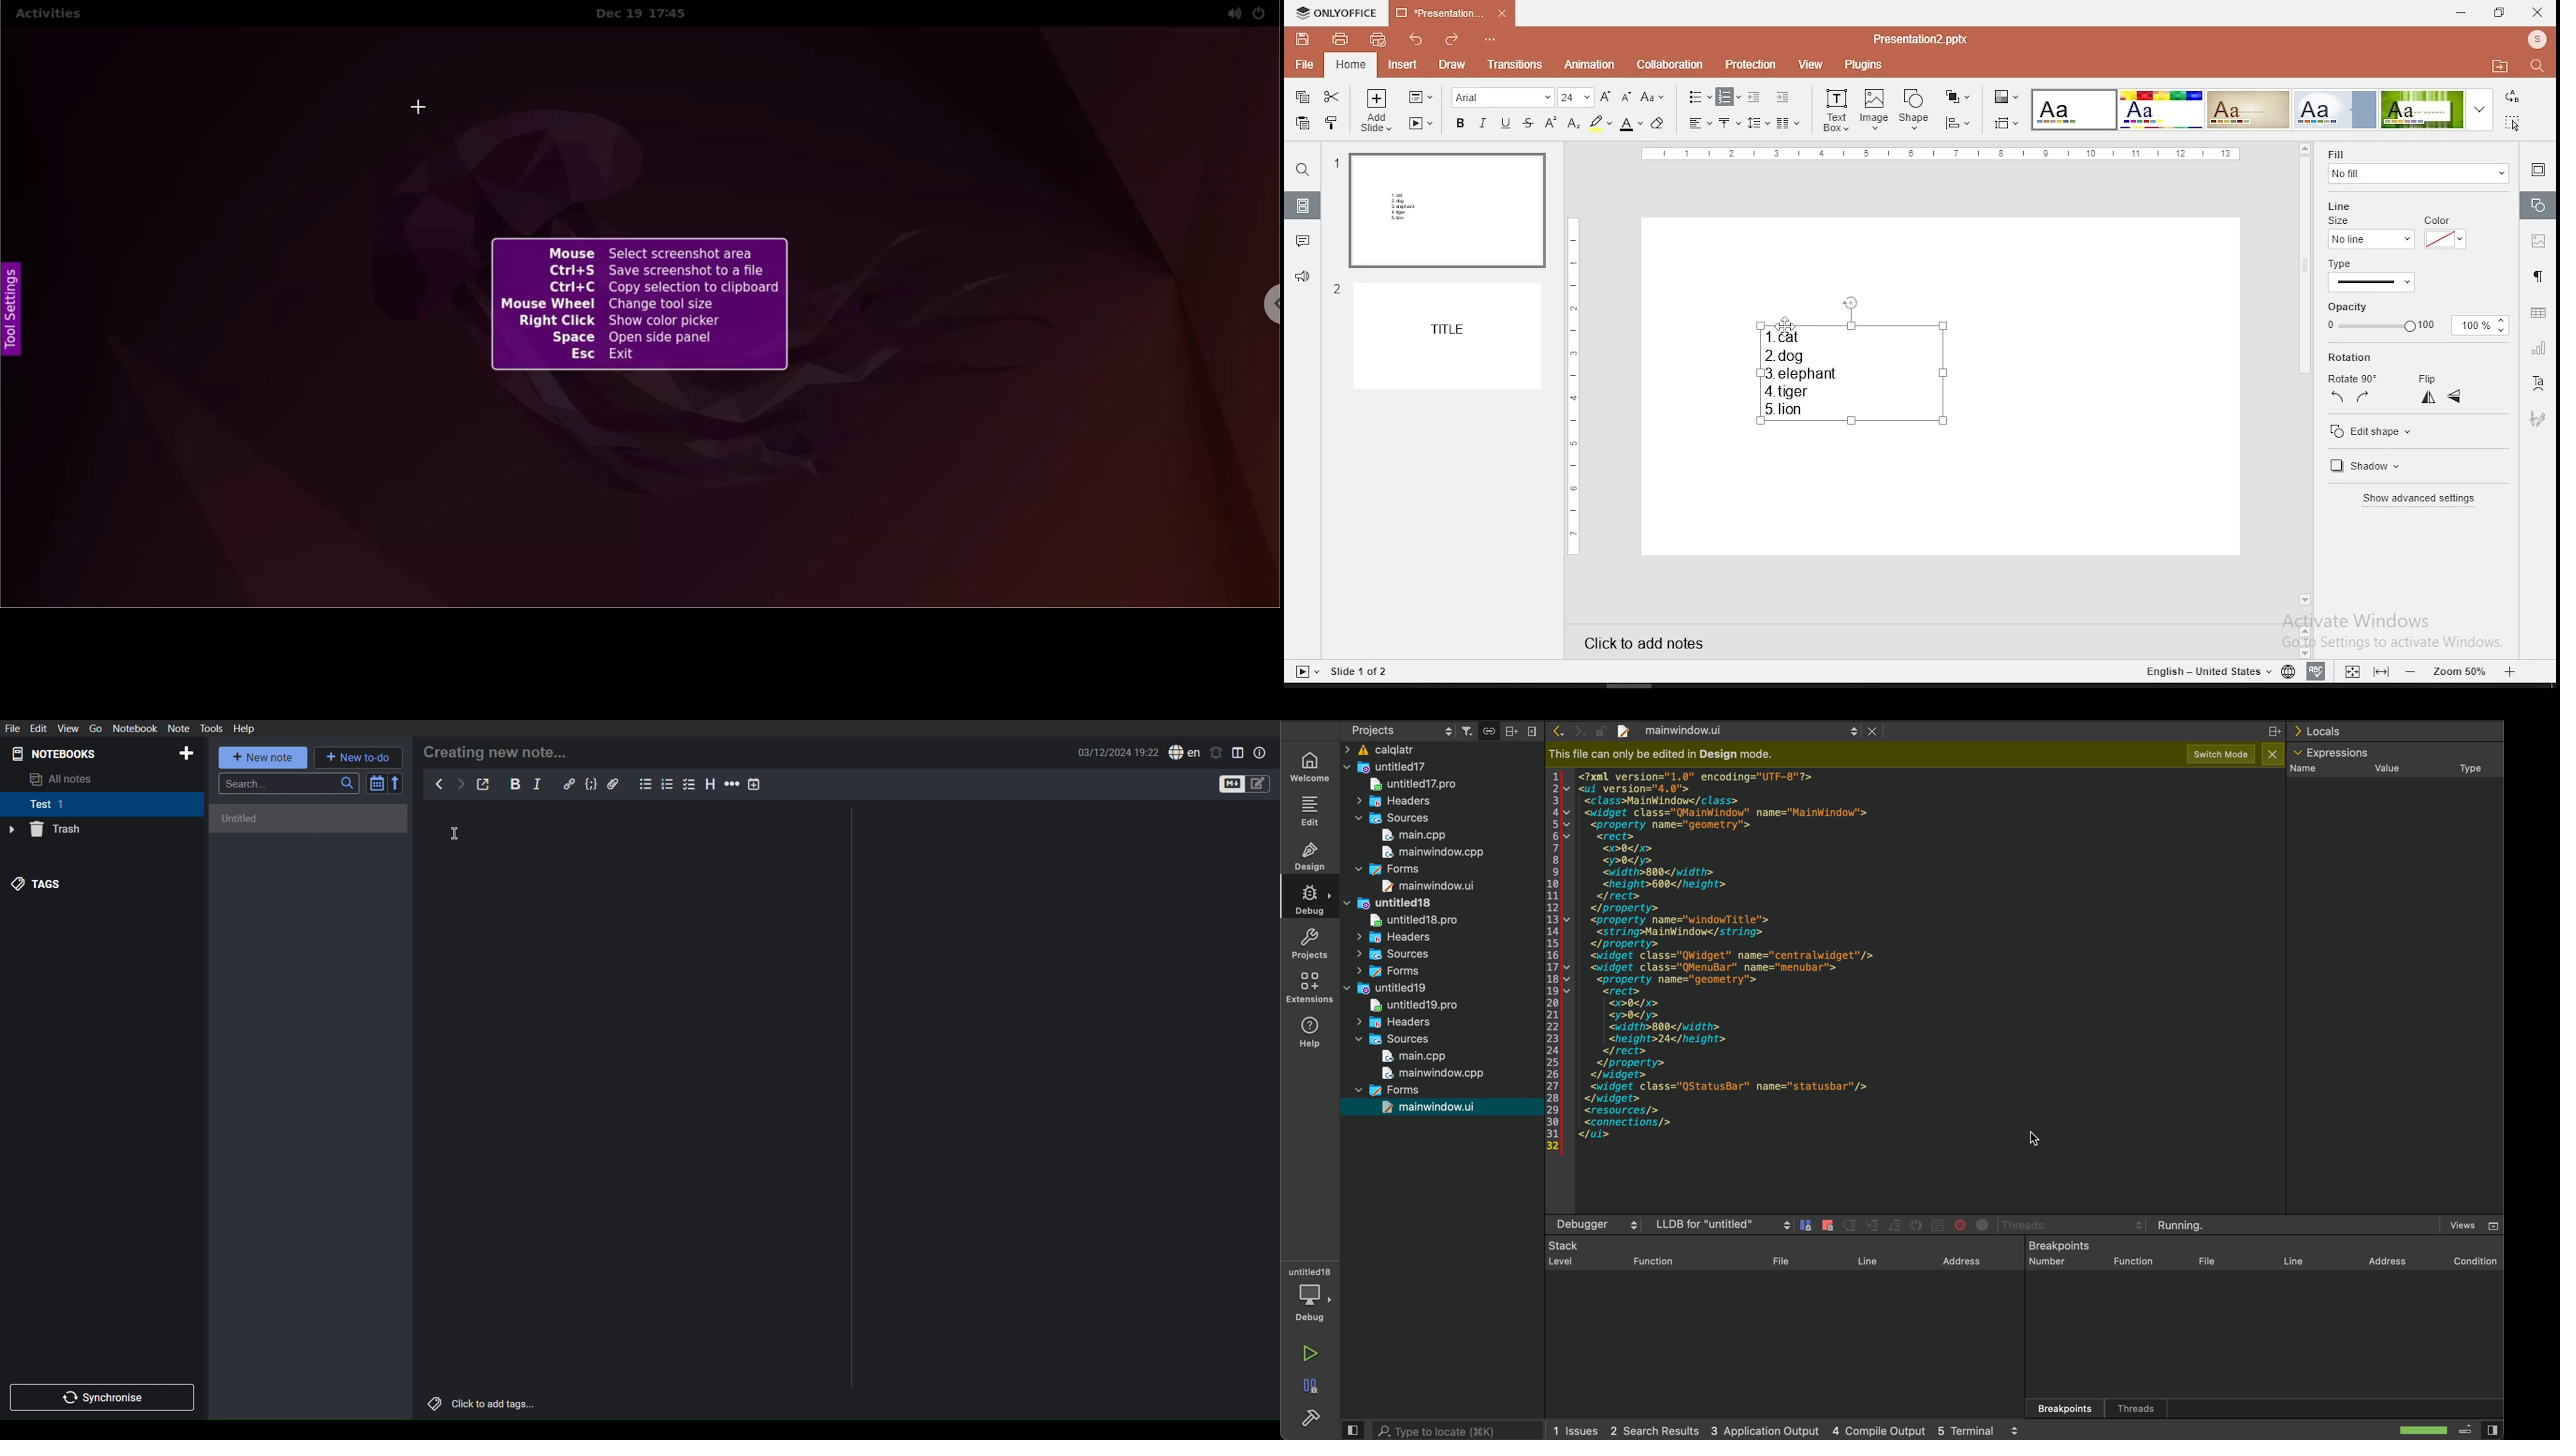 The height and width of the screenshot is (1456, 2576). What do you see at coordinates (1872, 733) in the screenshot?
I see `close` at bounding box center [1872, 733].